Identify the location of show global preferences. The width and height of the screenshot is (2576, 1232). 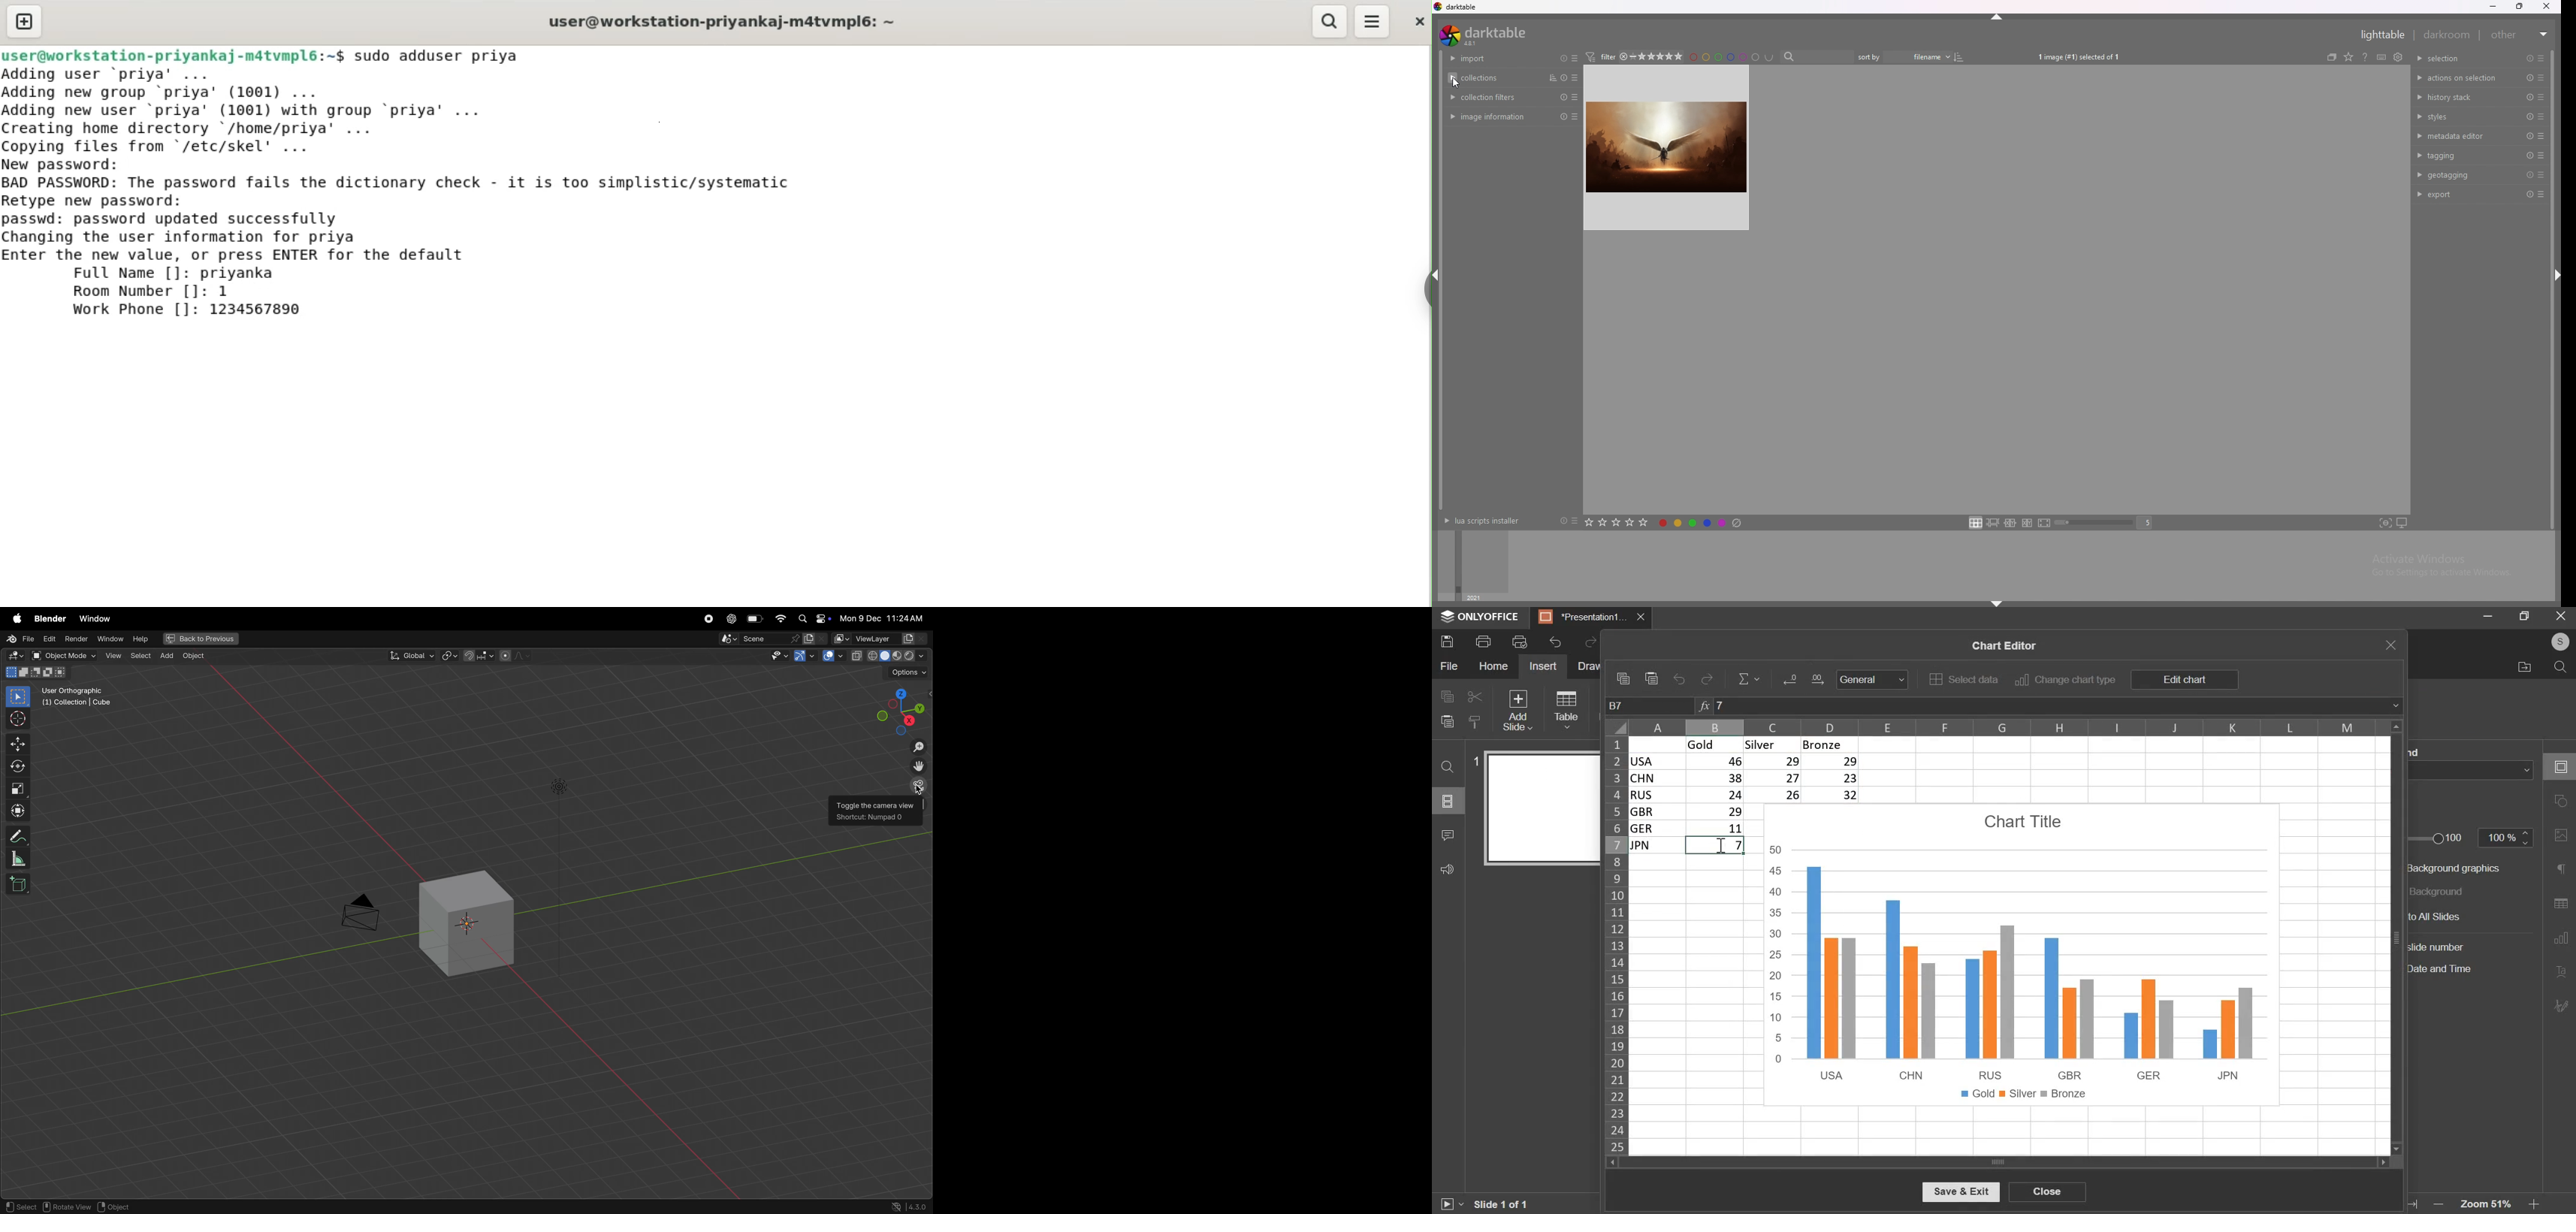
(2412, 56).